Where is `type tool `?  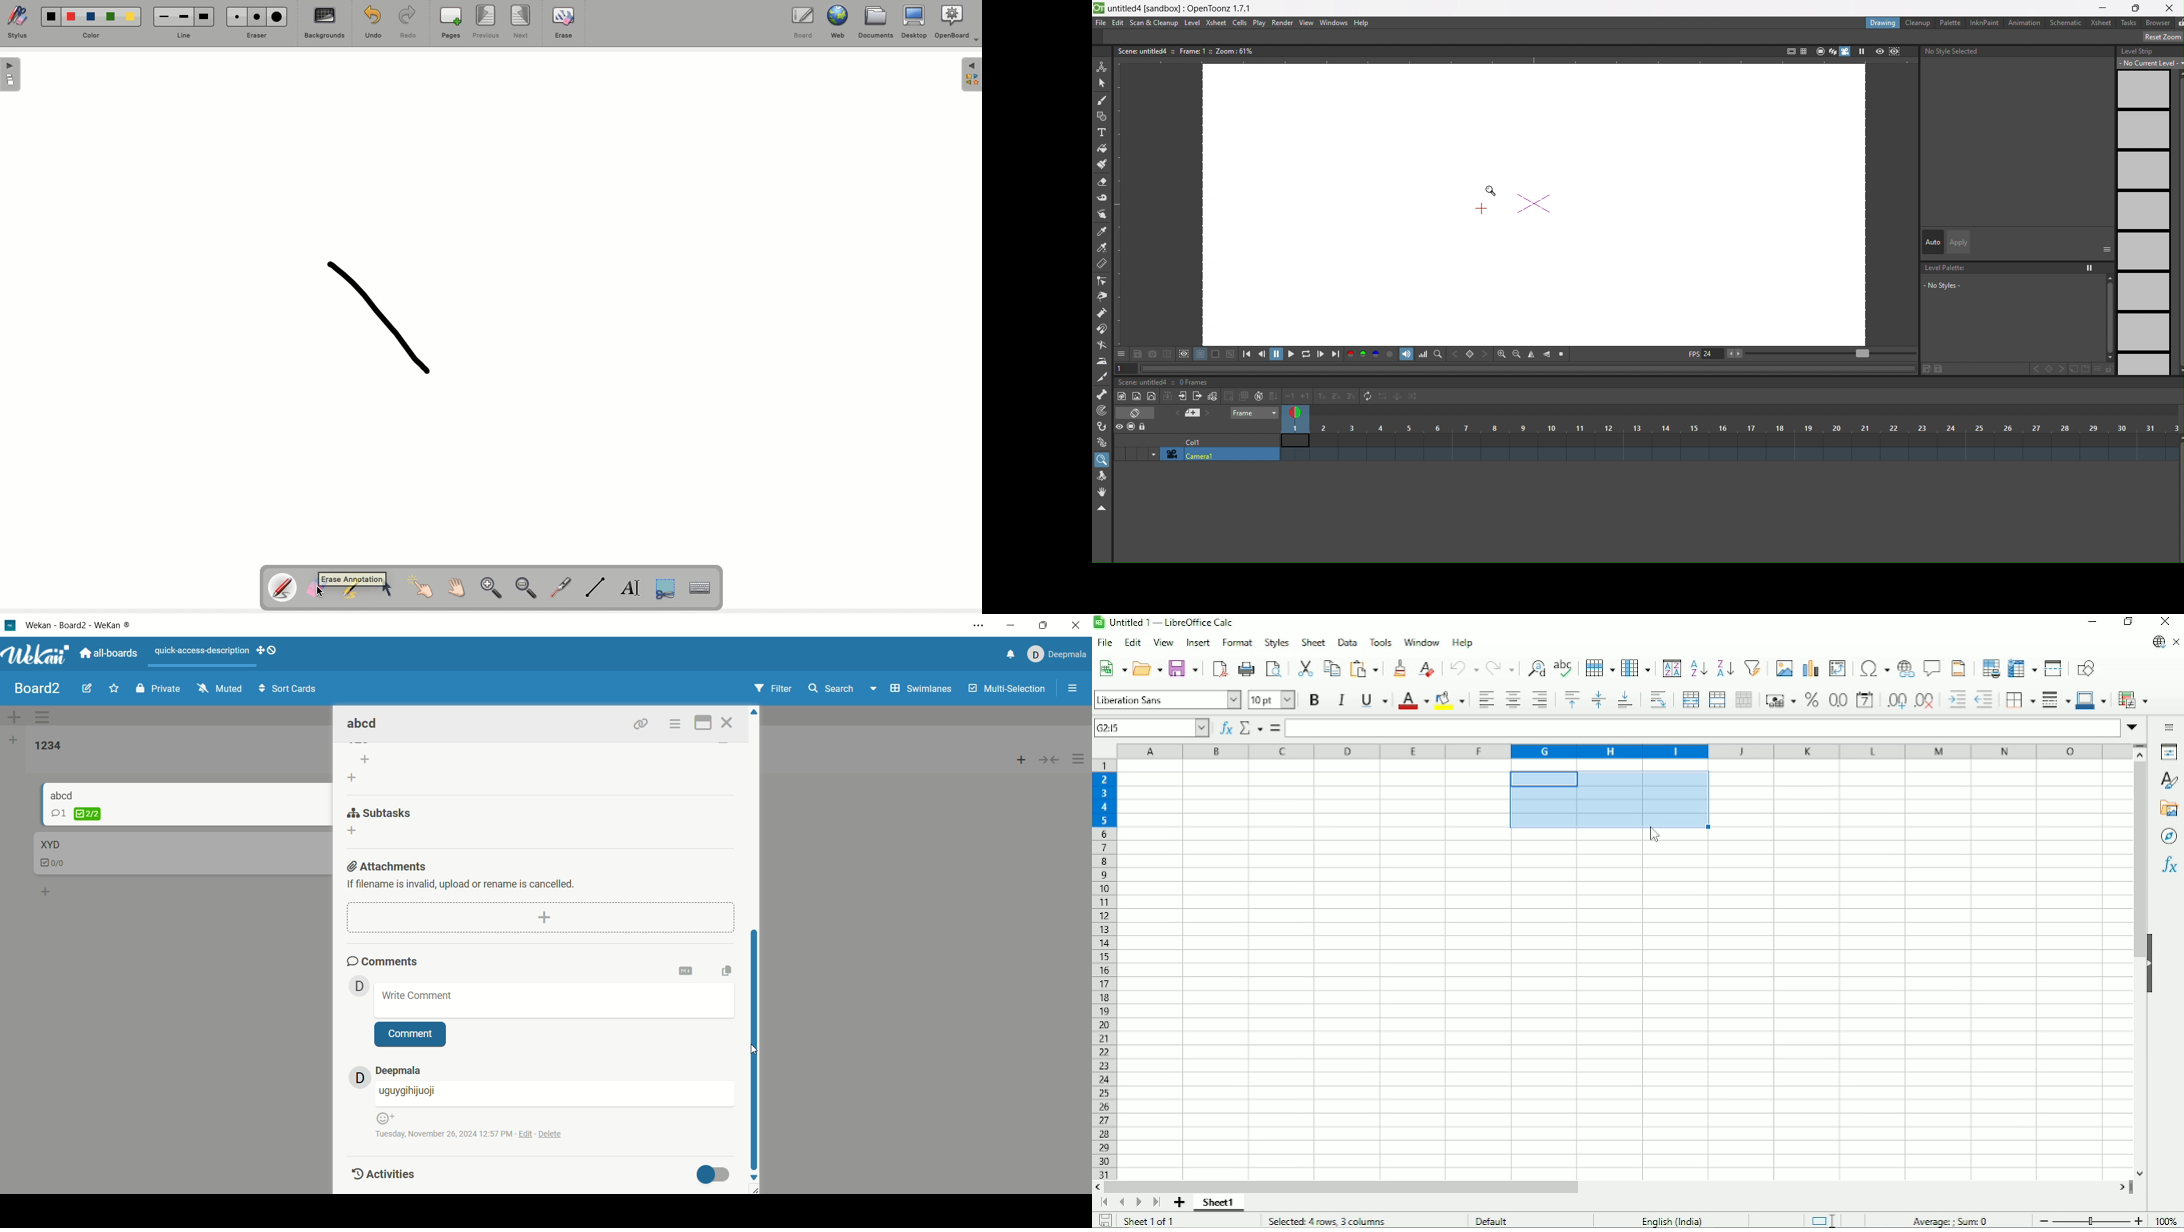 type tool  is located at coordinates (1104, 132).